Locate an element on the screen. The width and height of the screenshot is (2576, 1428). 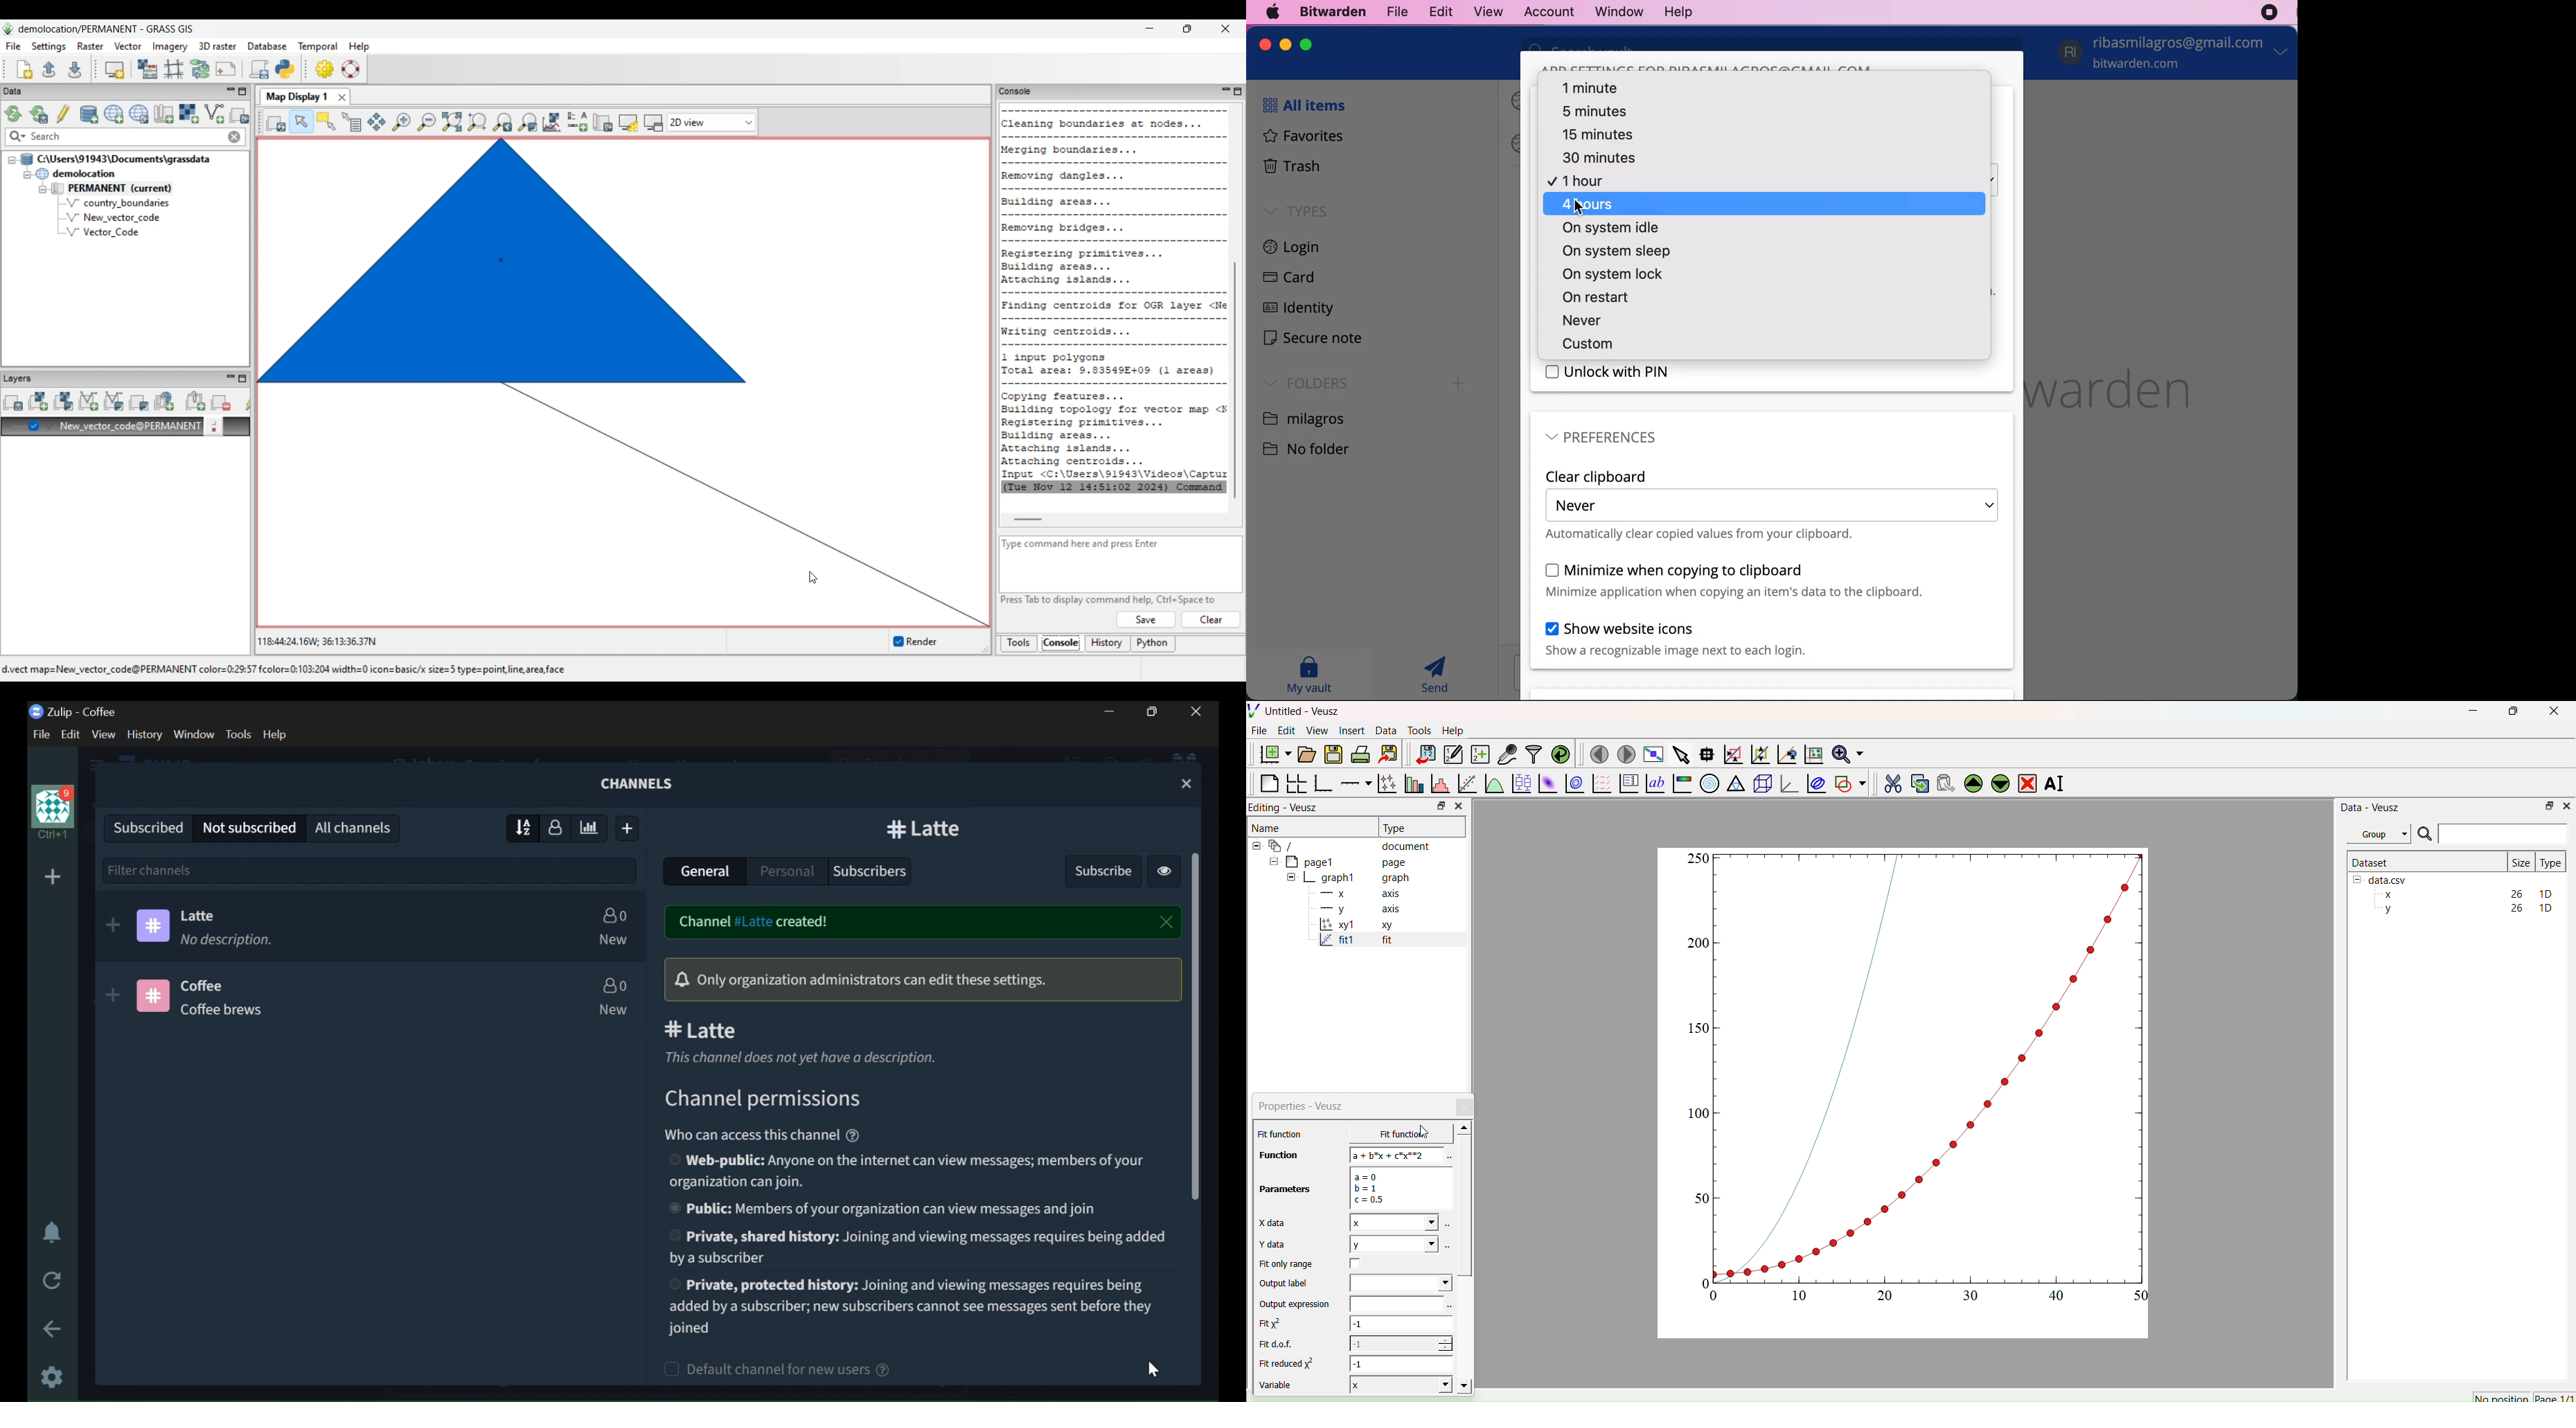
Close is located at coordinates (2555, 715).